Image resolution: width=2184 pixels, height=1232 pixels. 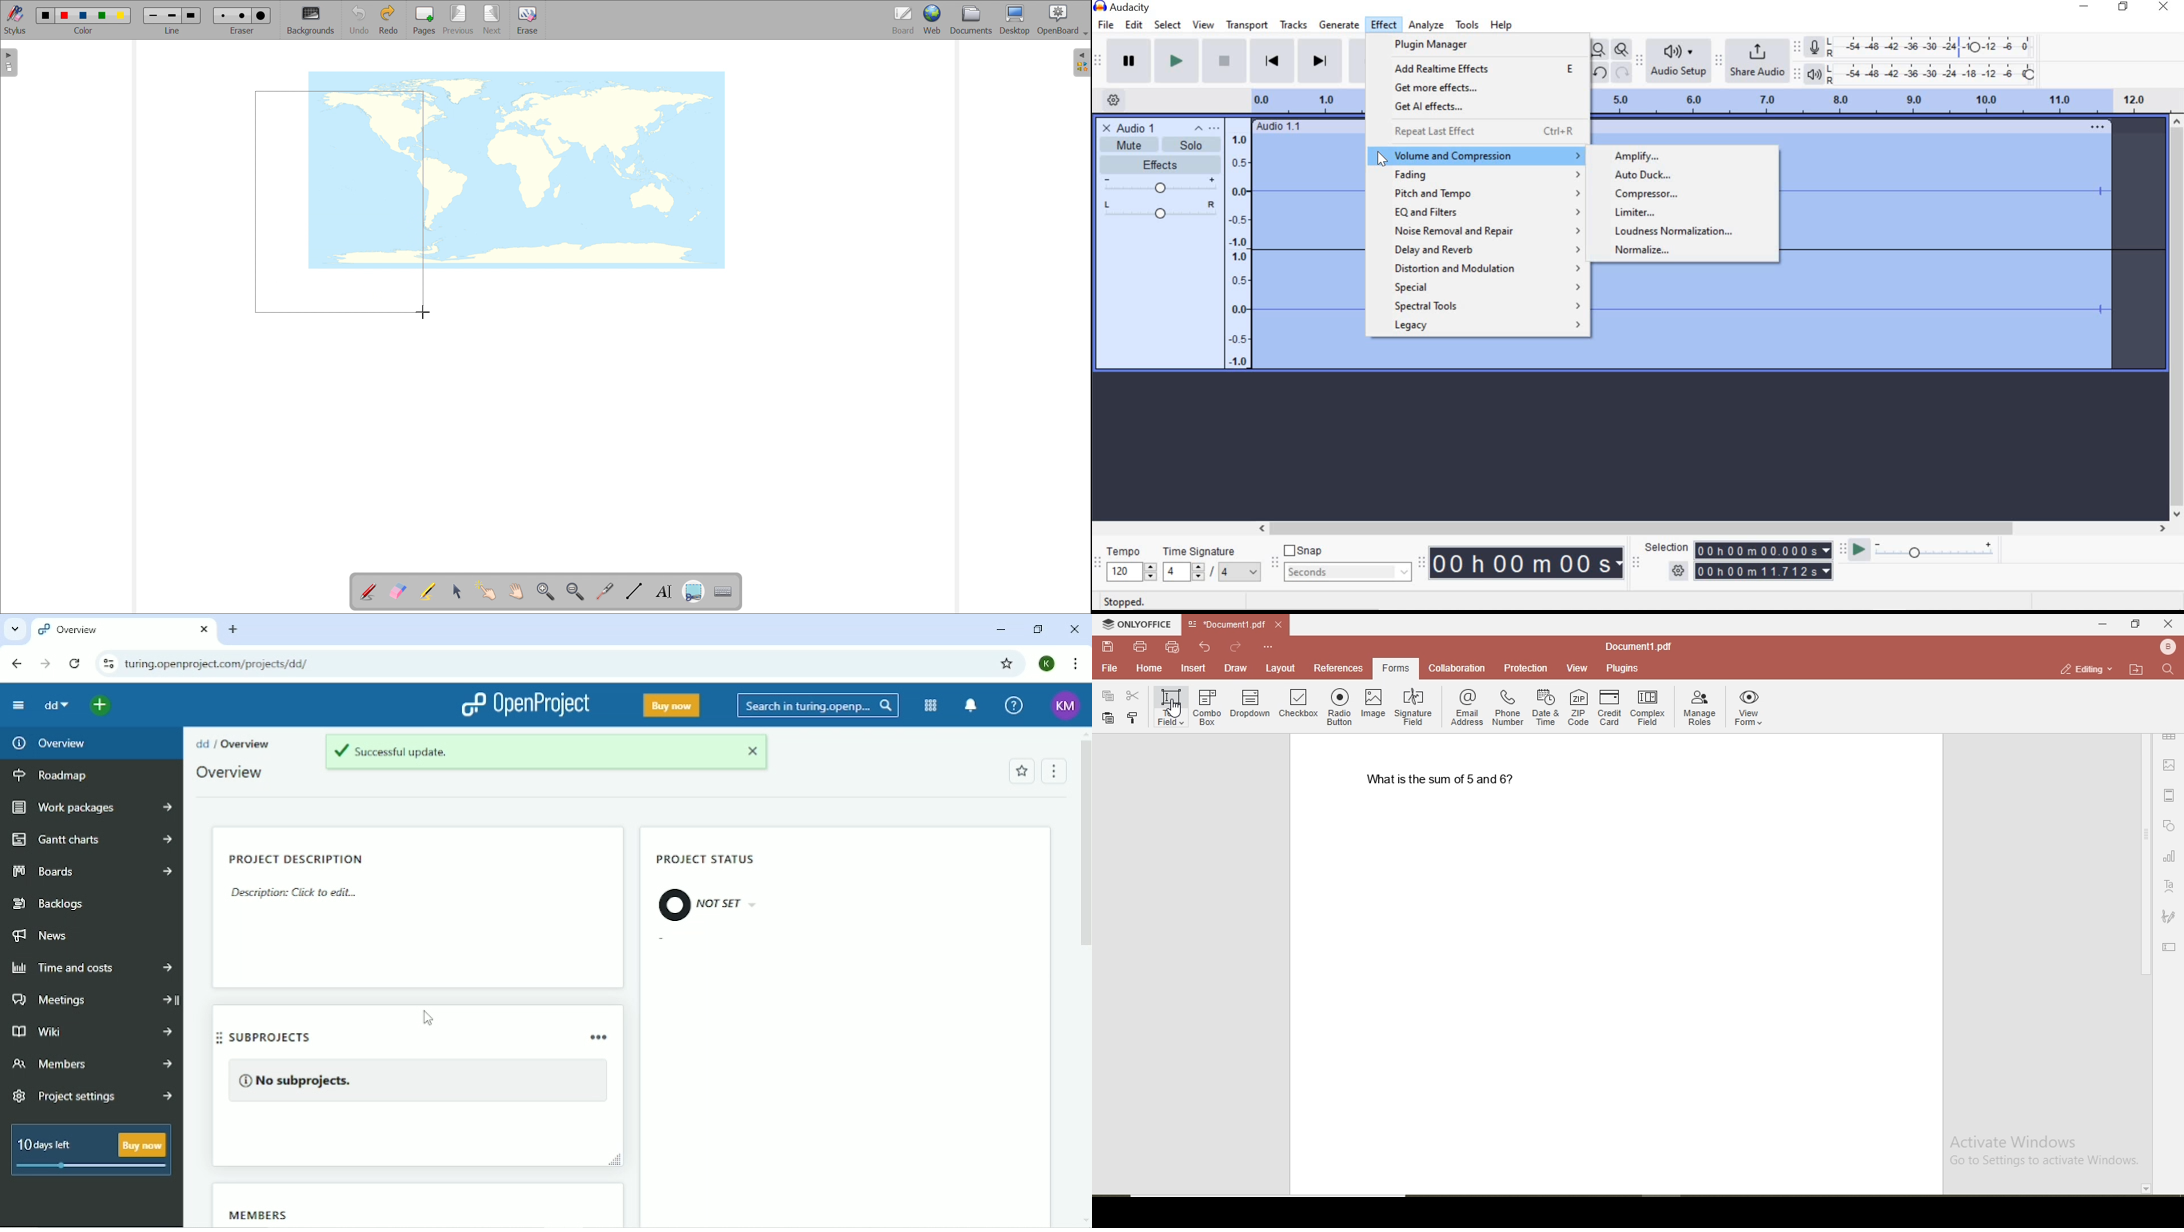 I want to click on Compressor, so click(x=1656, y=194).